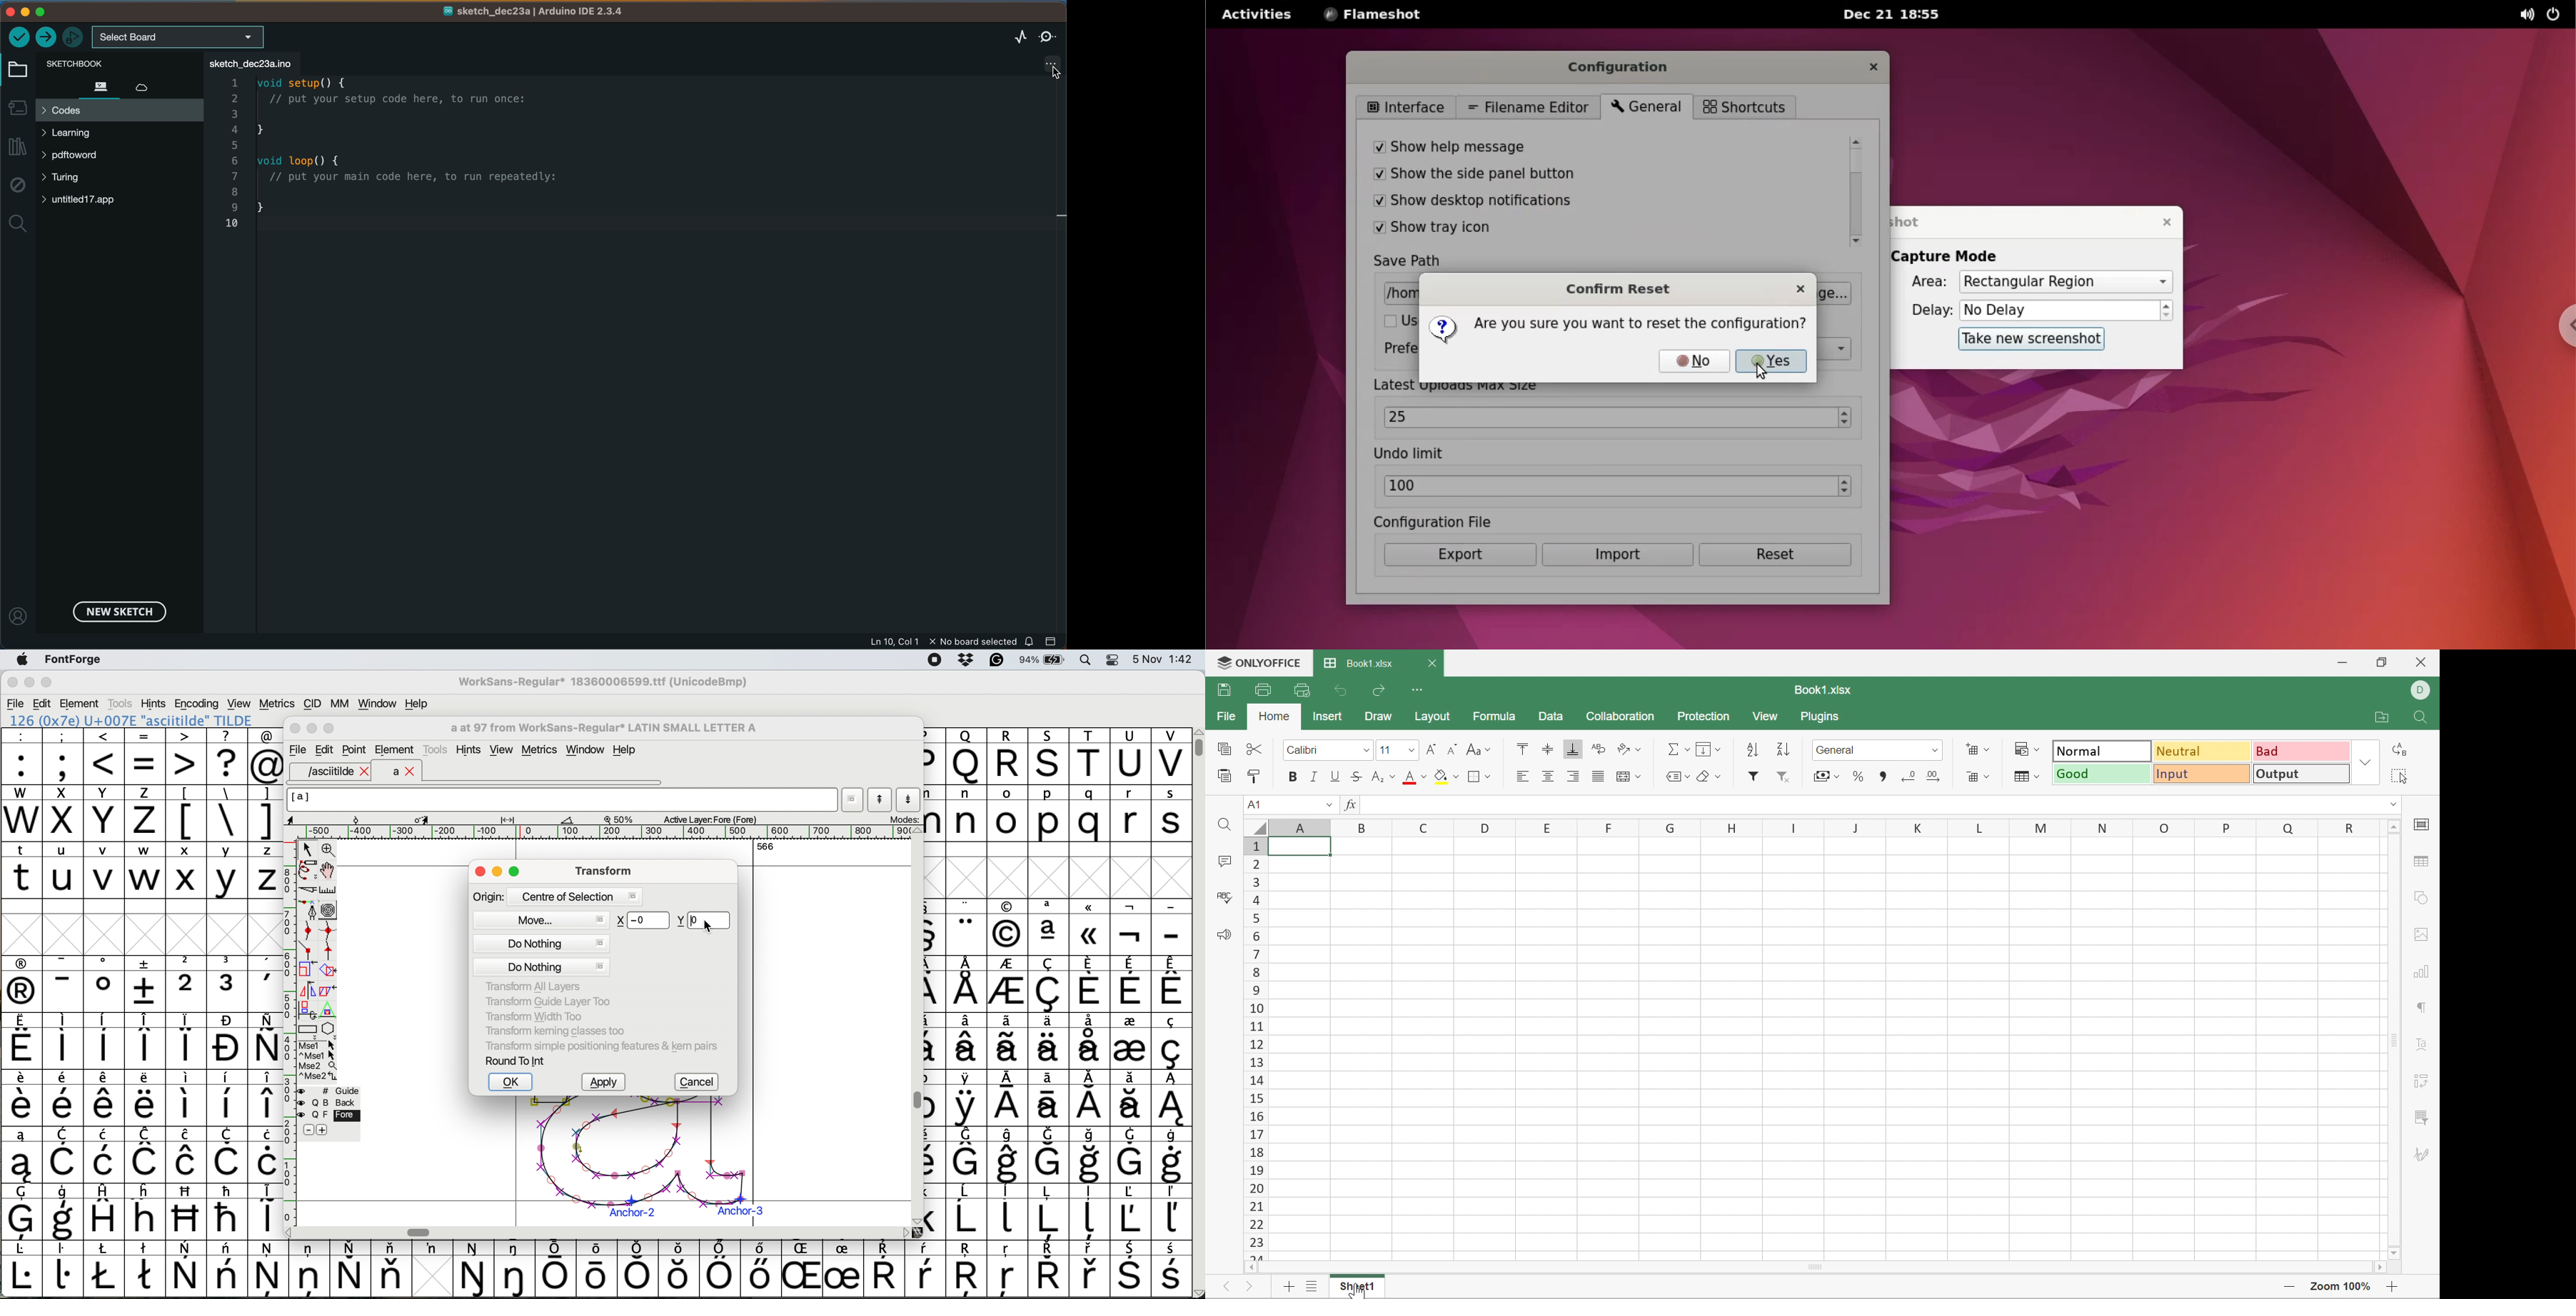 The image size is (2576, 1316). Describe the element at coordinates (1253, 917) in the screenshot. I see `4` at that location.